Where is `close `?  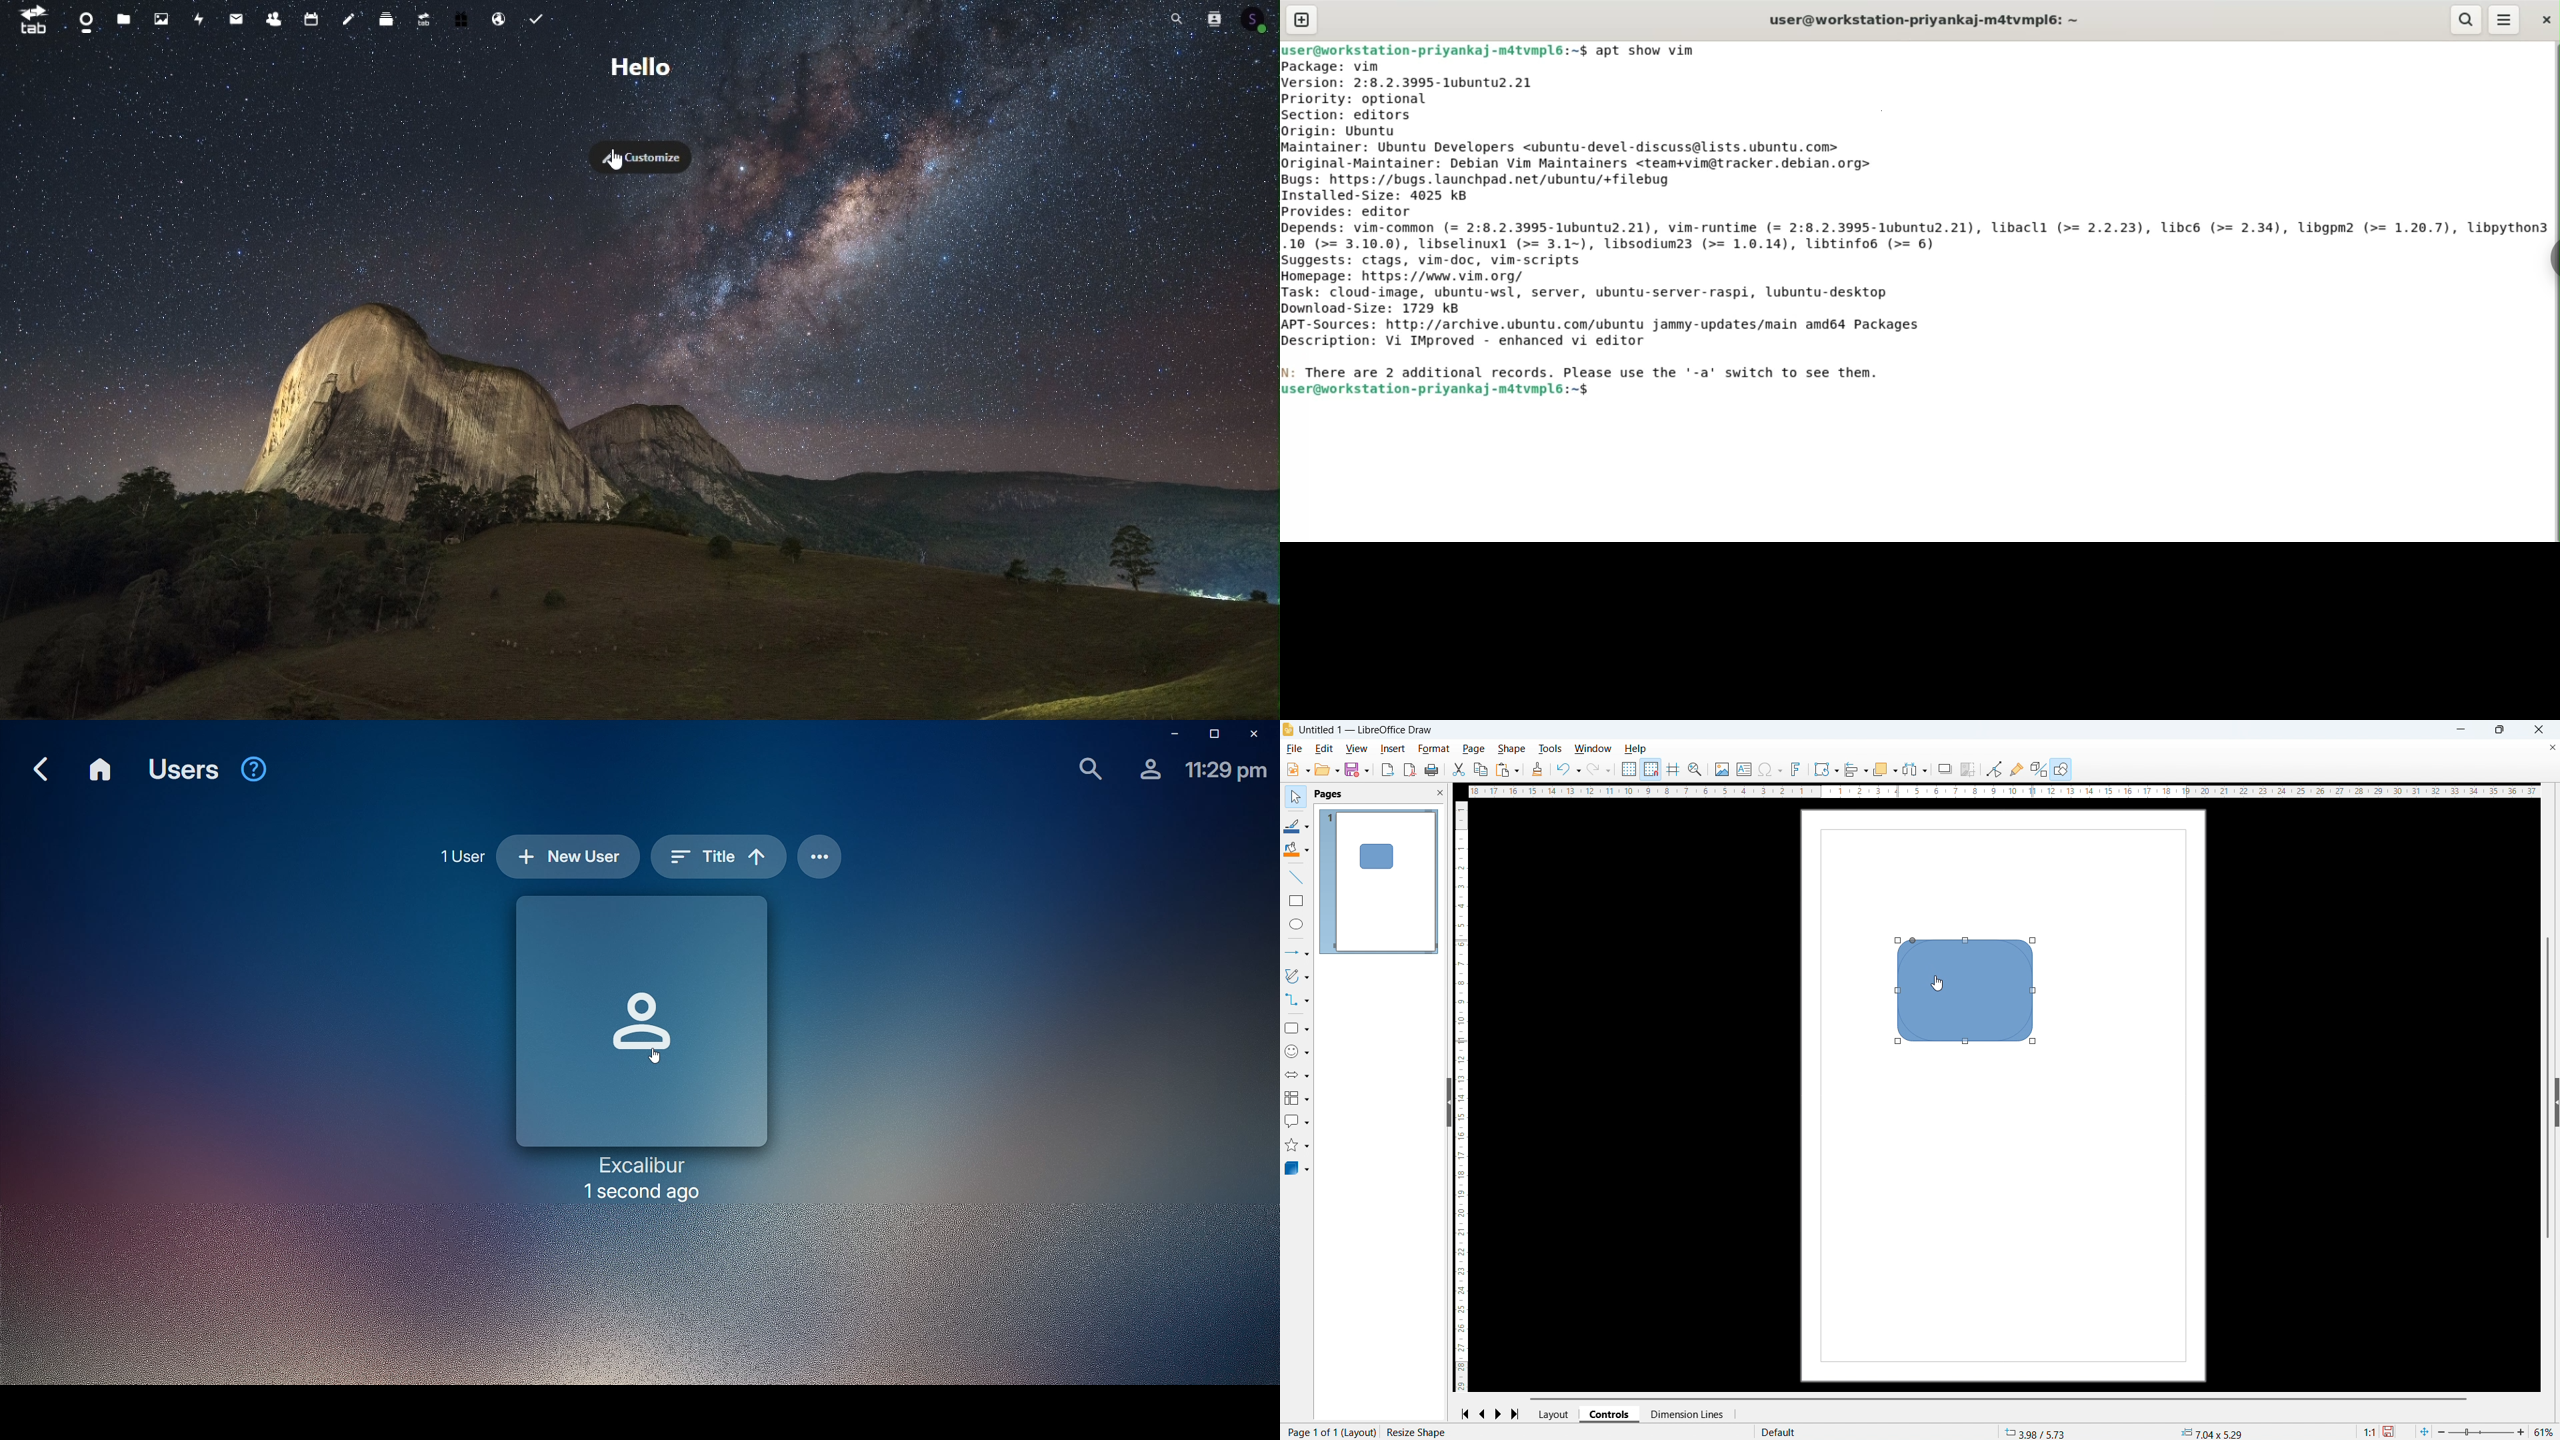 close  is located at coordinates (2538, 729).